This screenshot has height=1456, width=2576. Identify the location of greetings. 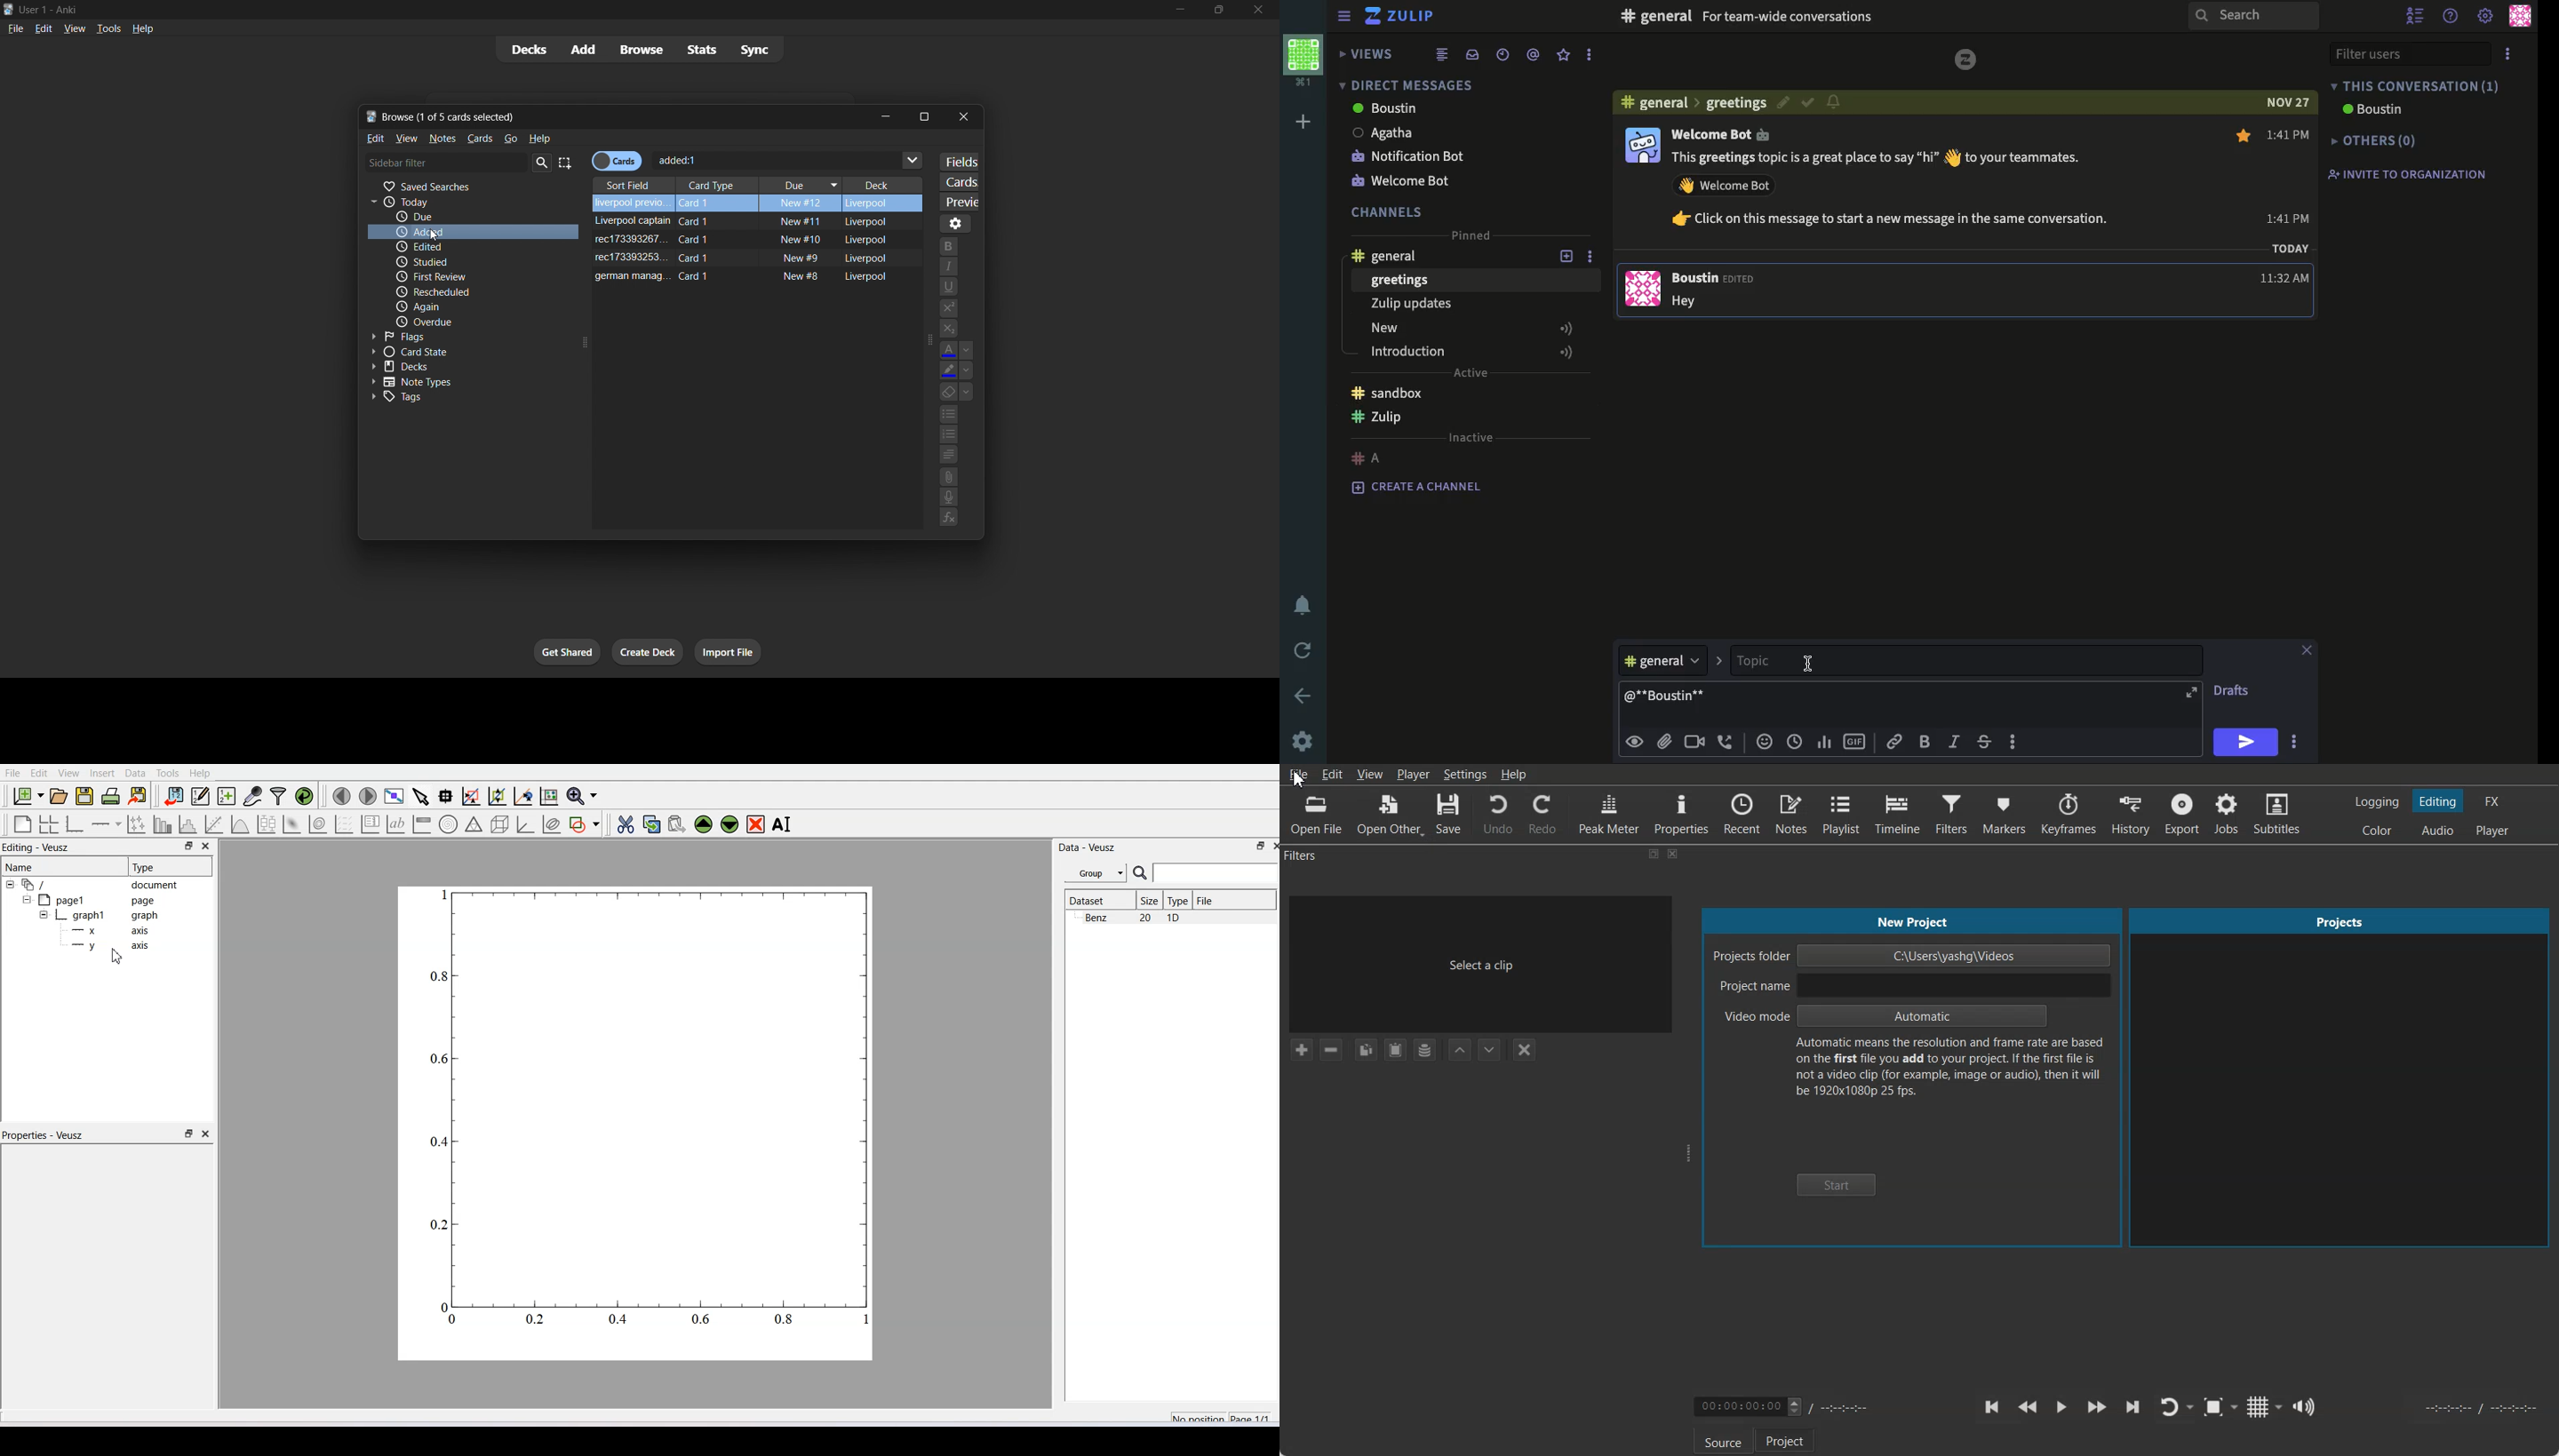
(1401, 280).